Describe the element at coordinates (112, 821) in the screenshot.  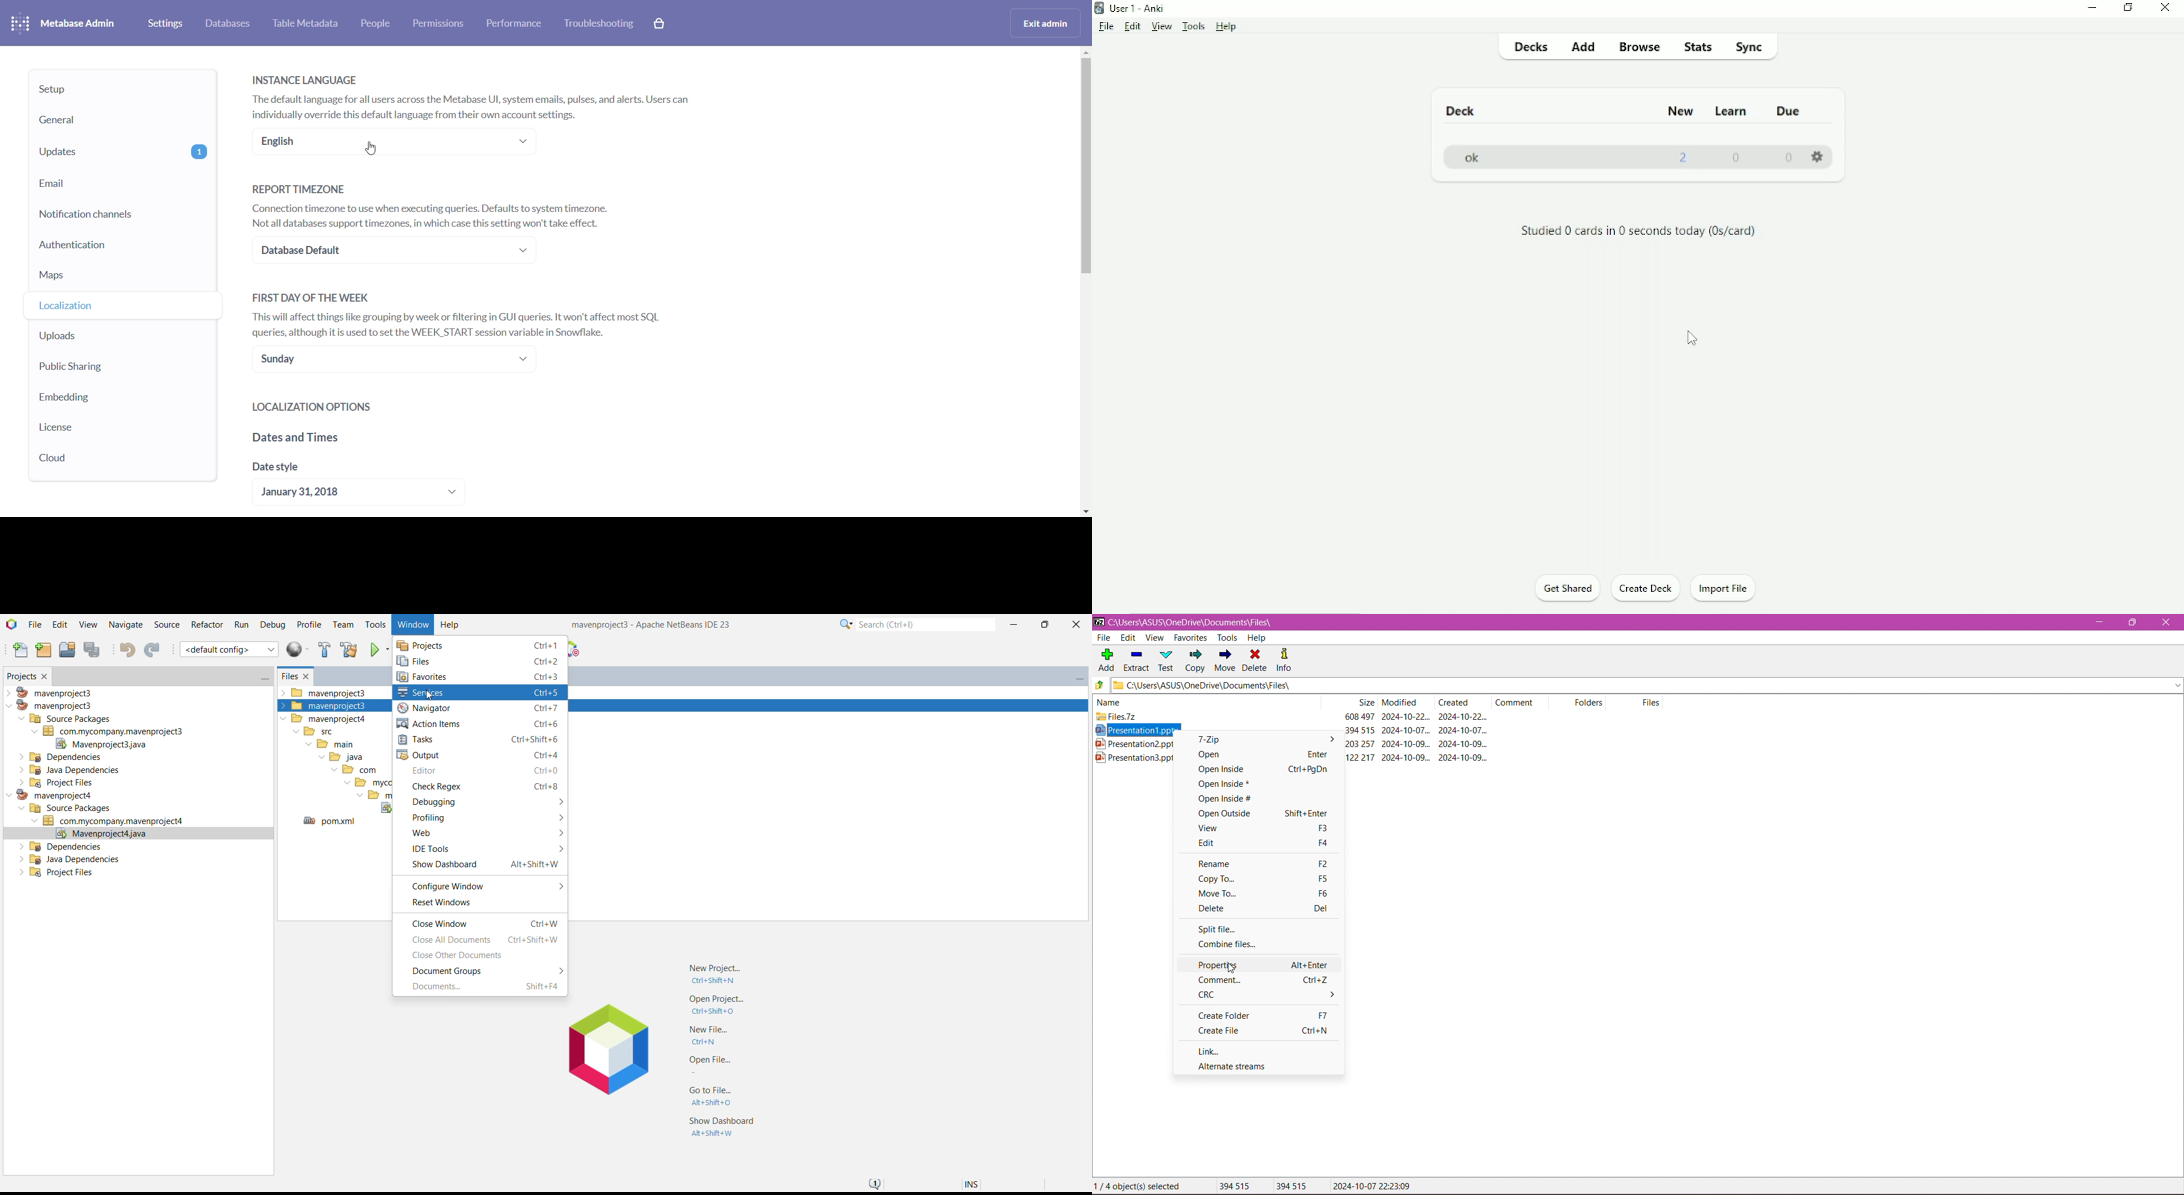
I see `Jave Source Package (com.mycompany.mavenproject4)` at that location.